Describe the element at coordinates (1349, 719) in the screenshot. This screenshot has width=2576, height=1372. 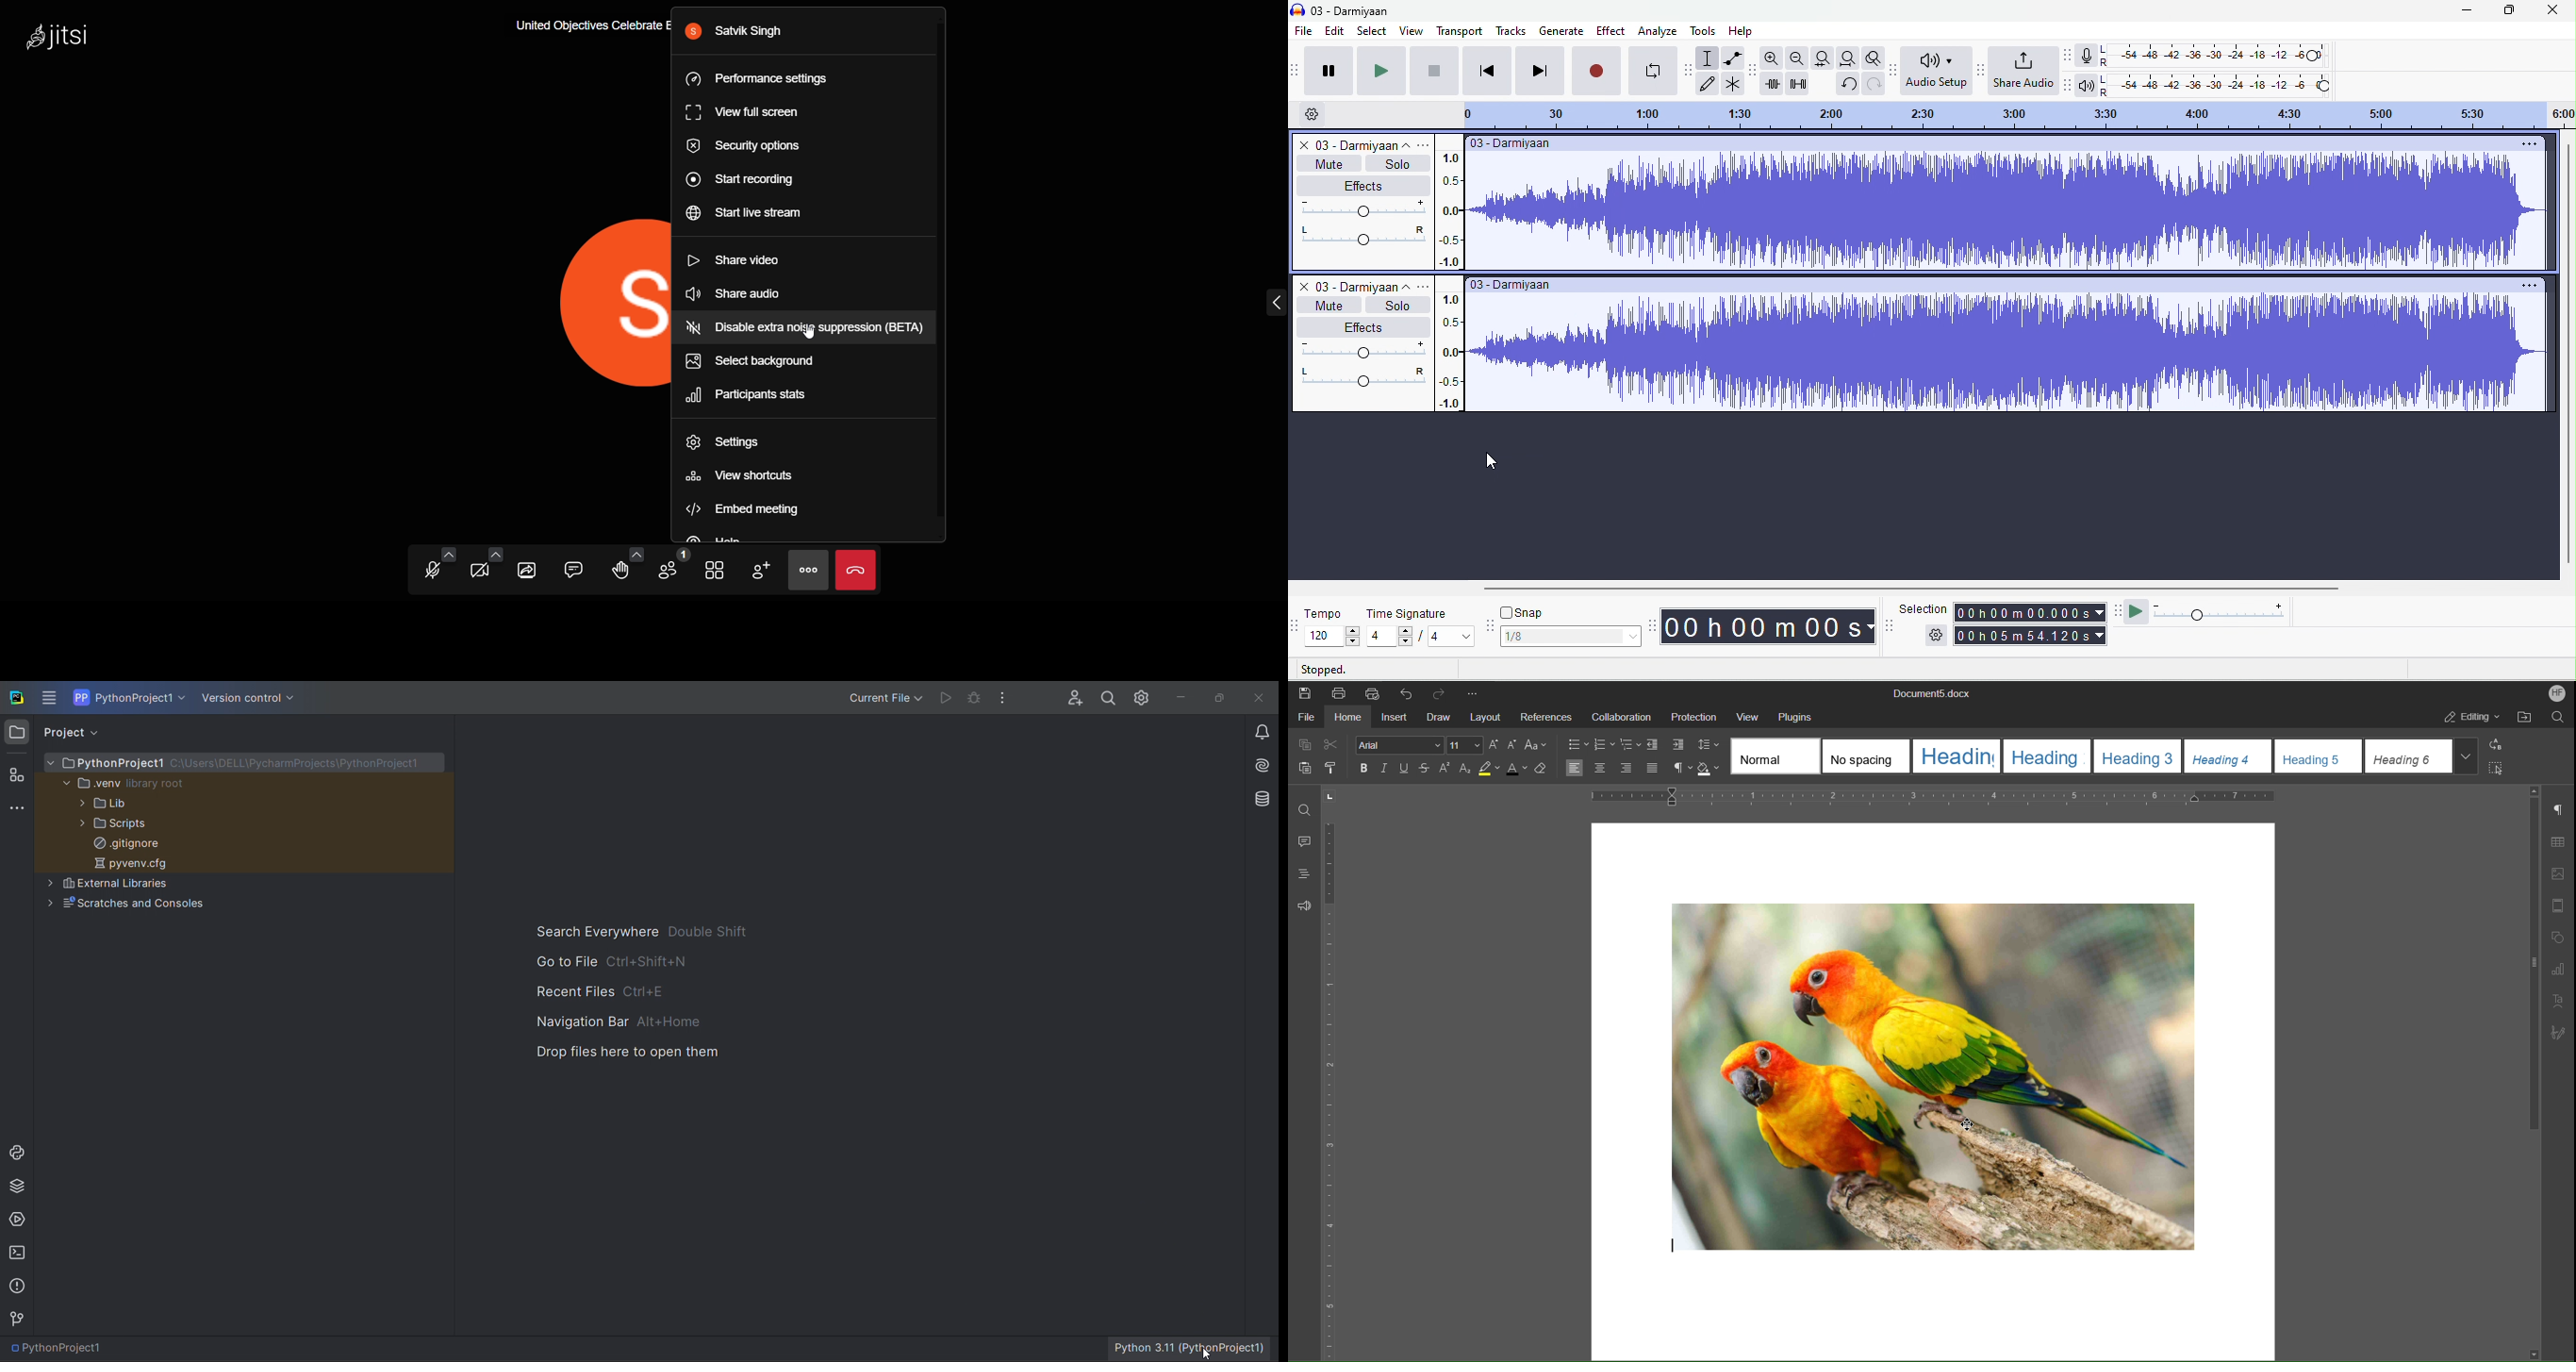
I see `Home` at that location.